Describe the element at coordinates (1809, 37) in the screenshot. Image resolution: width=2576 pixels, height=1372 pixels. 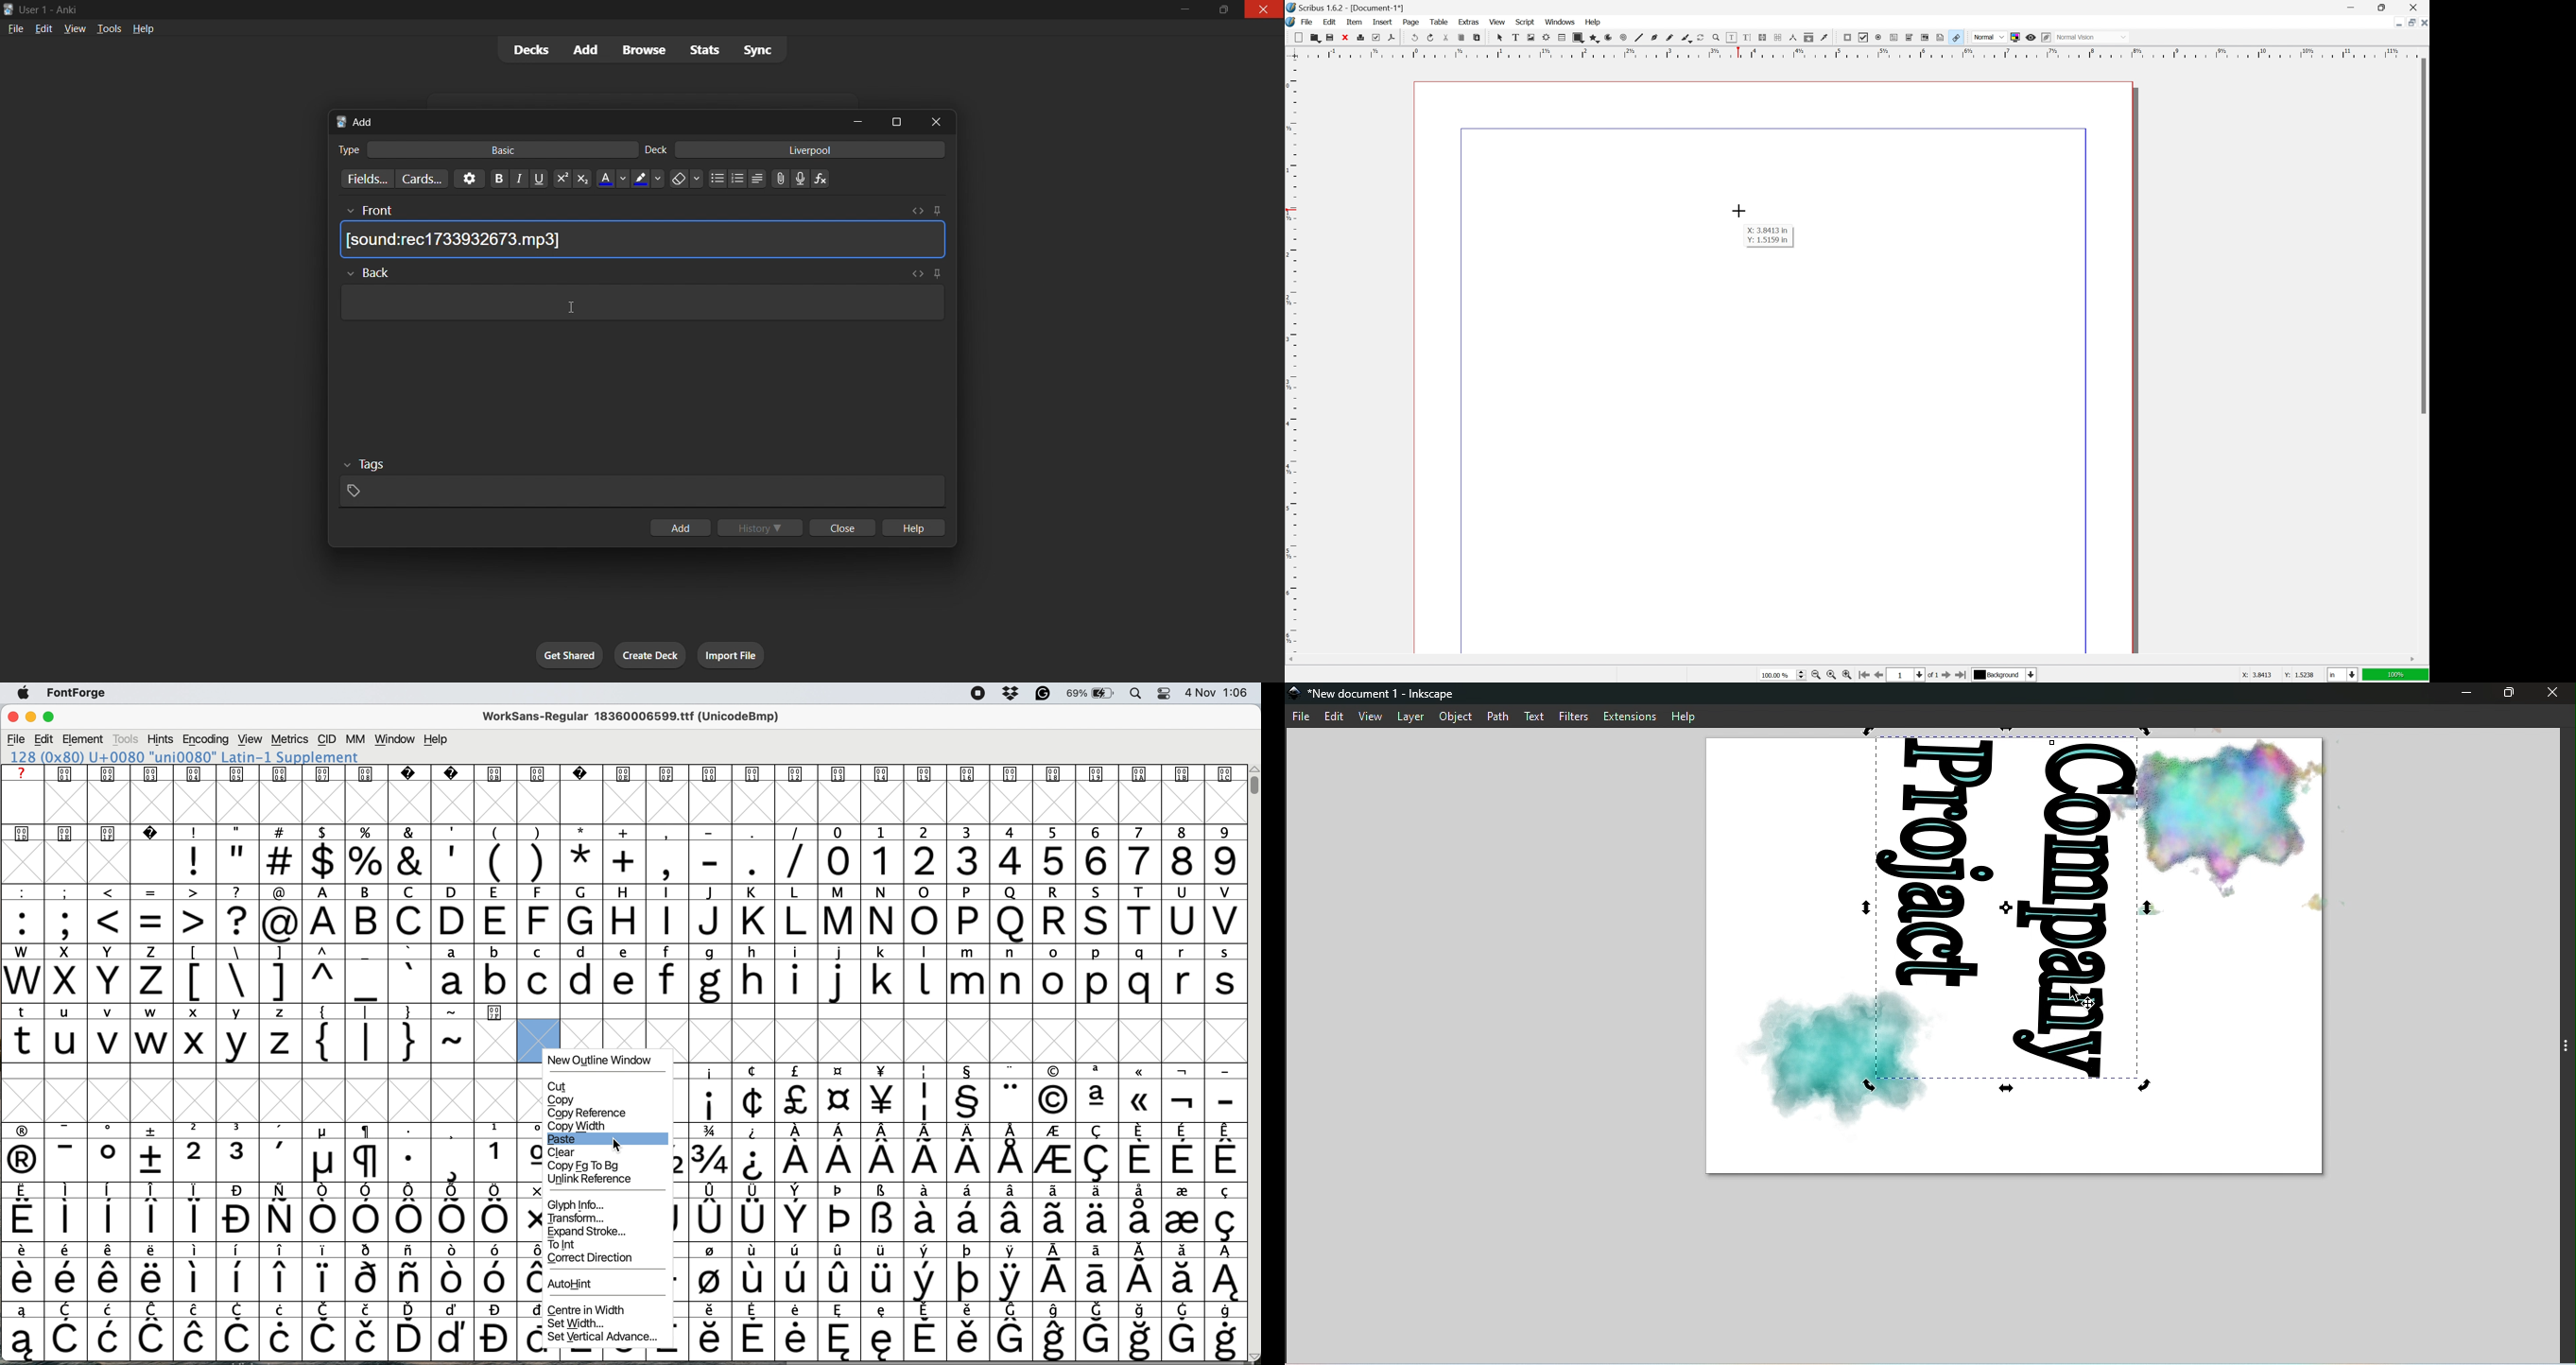
I see `copy item properties` at that location.